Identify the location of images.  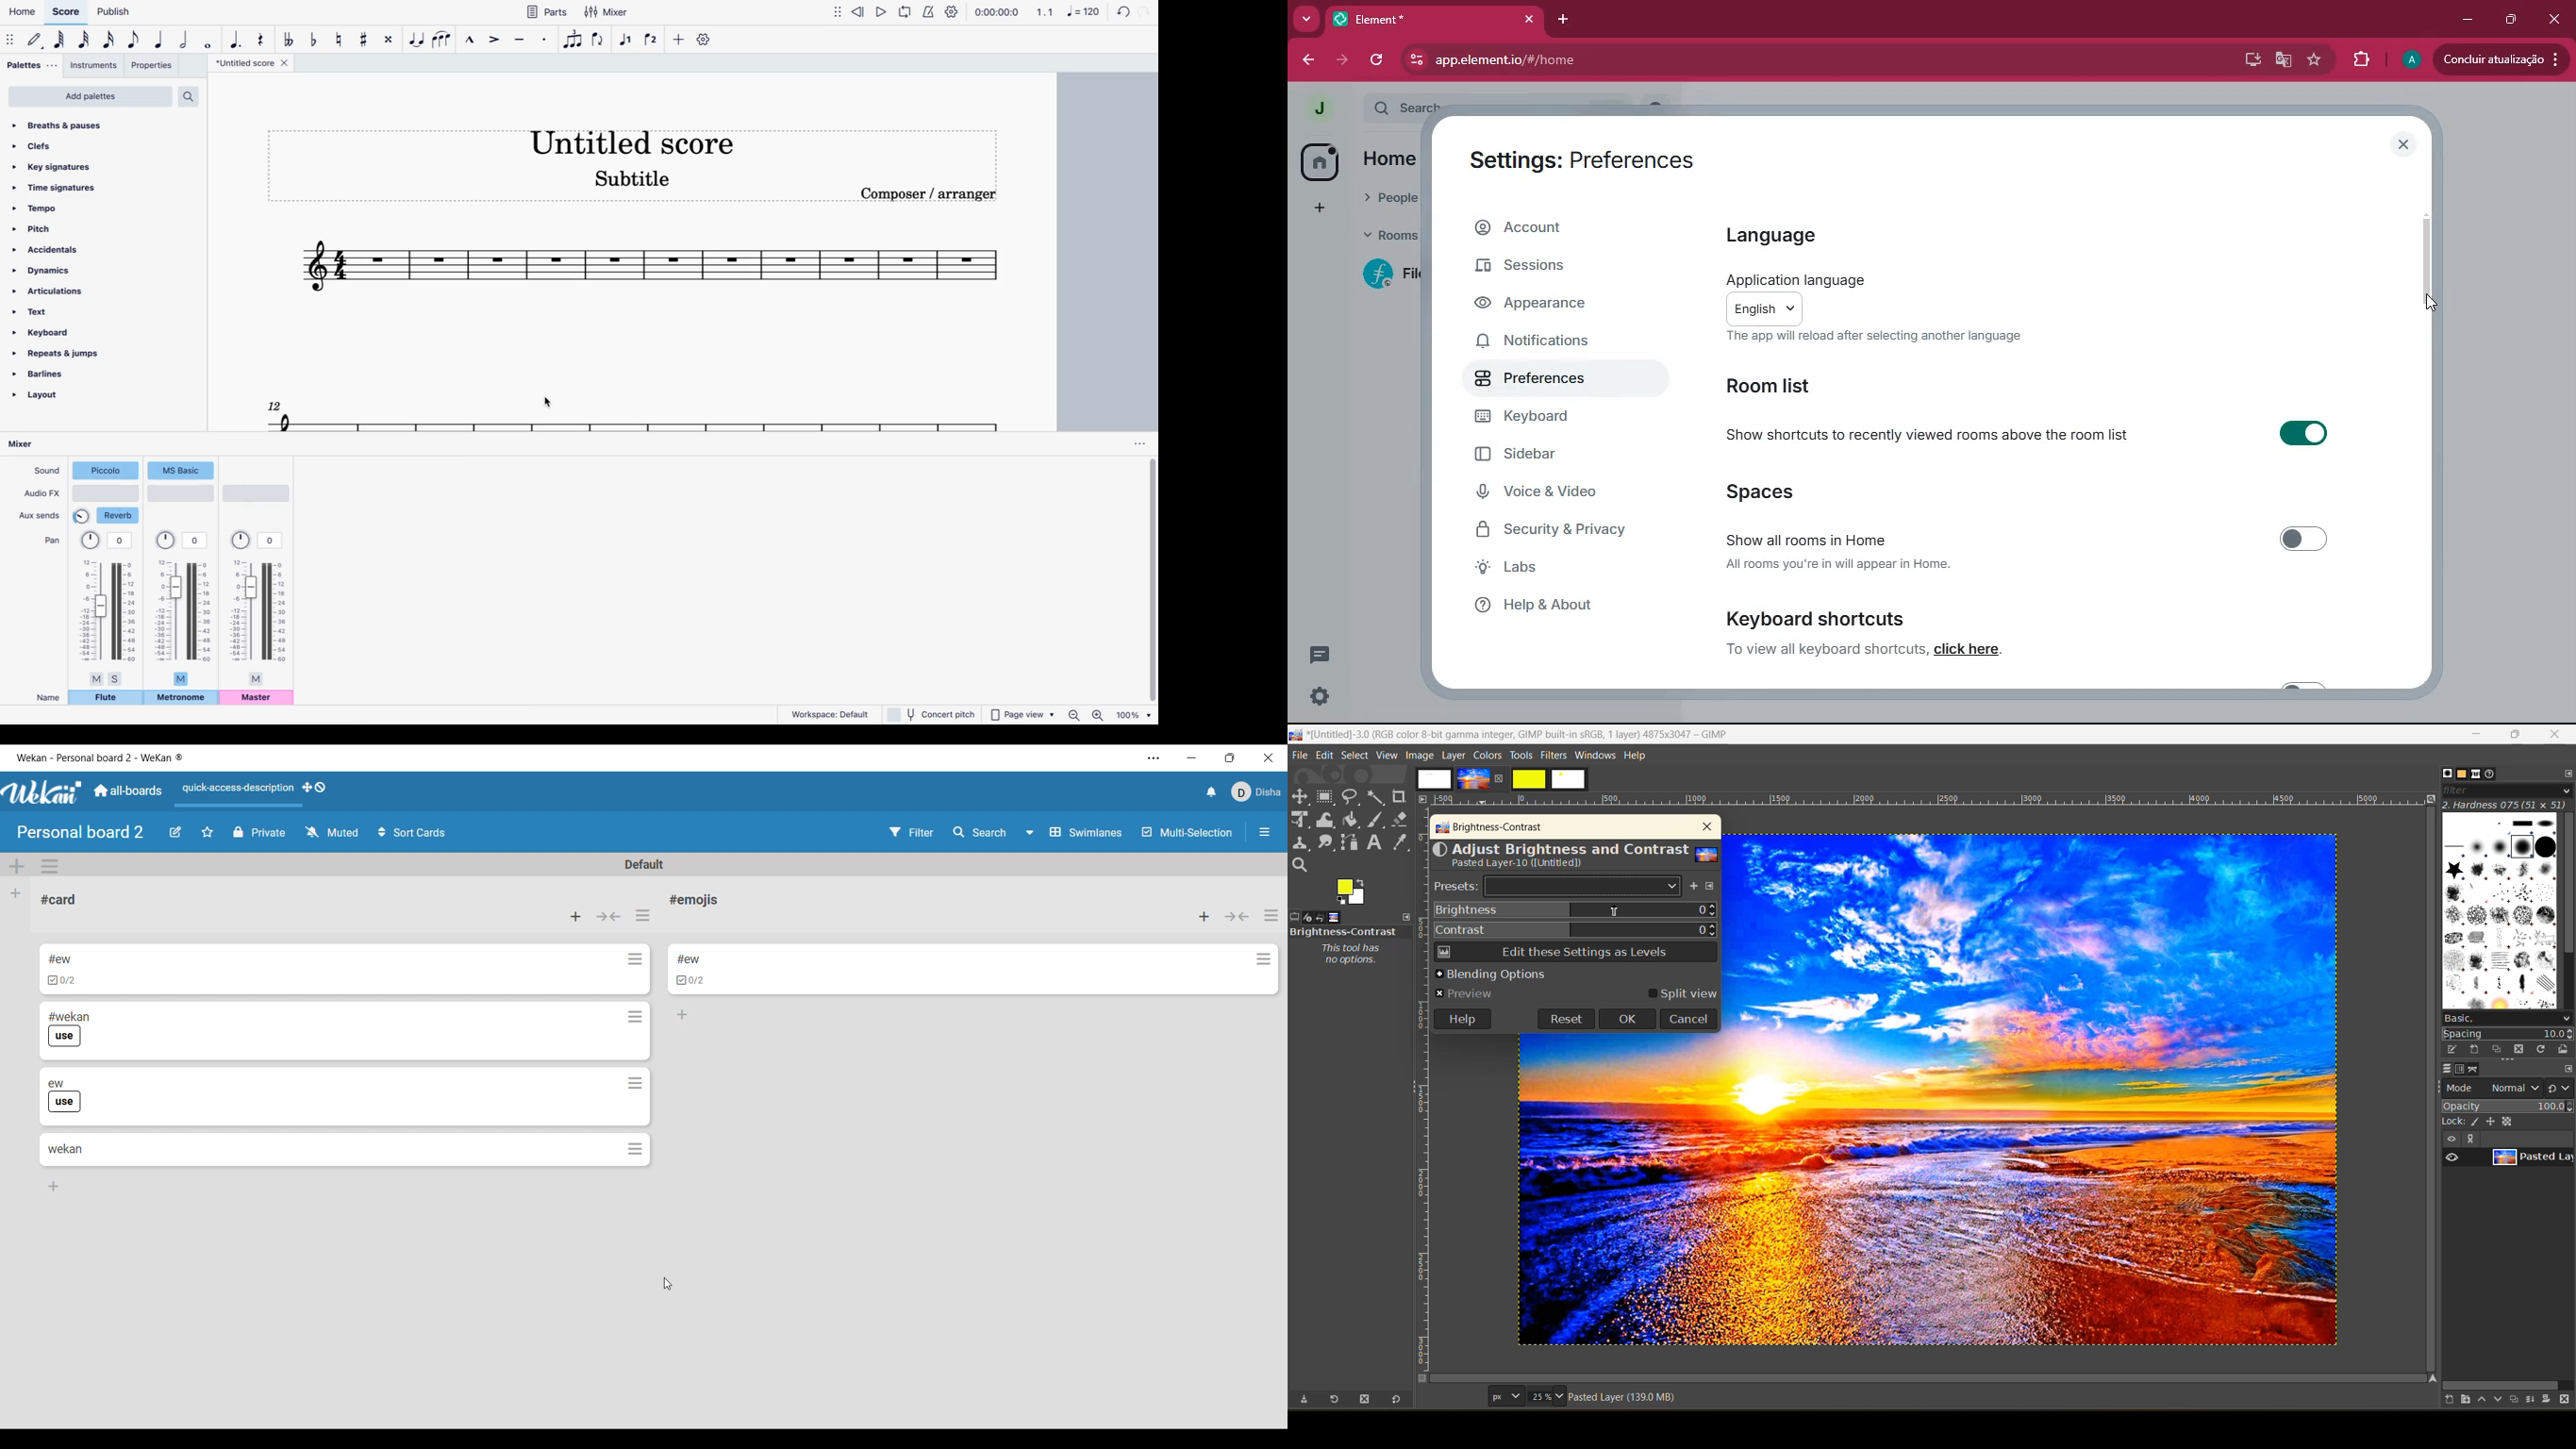
(1501, 780).